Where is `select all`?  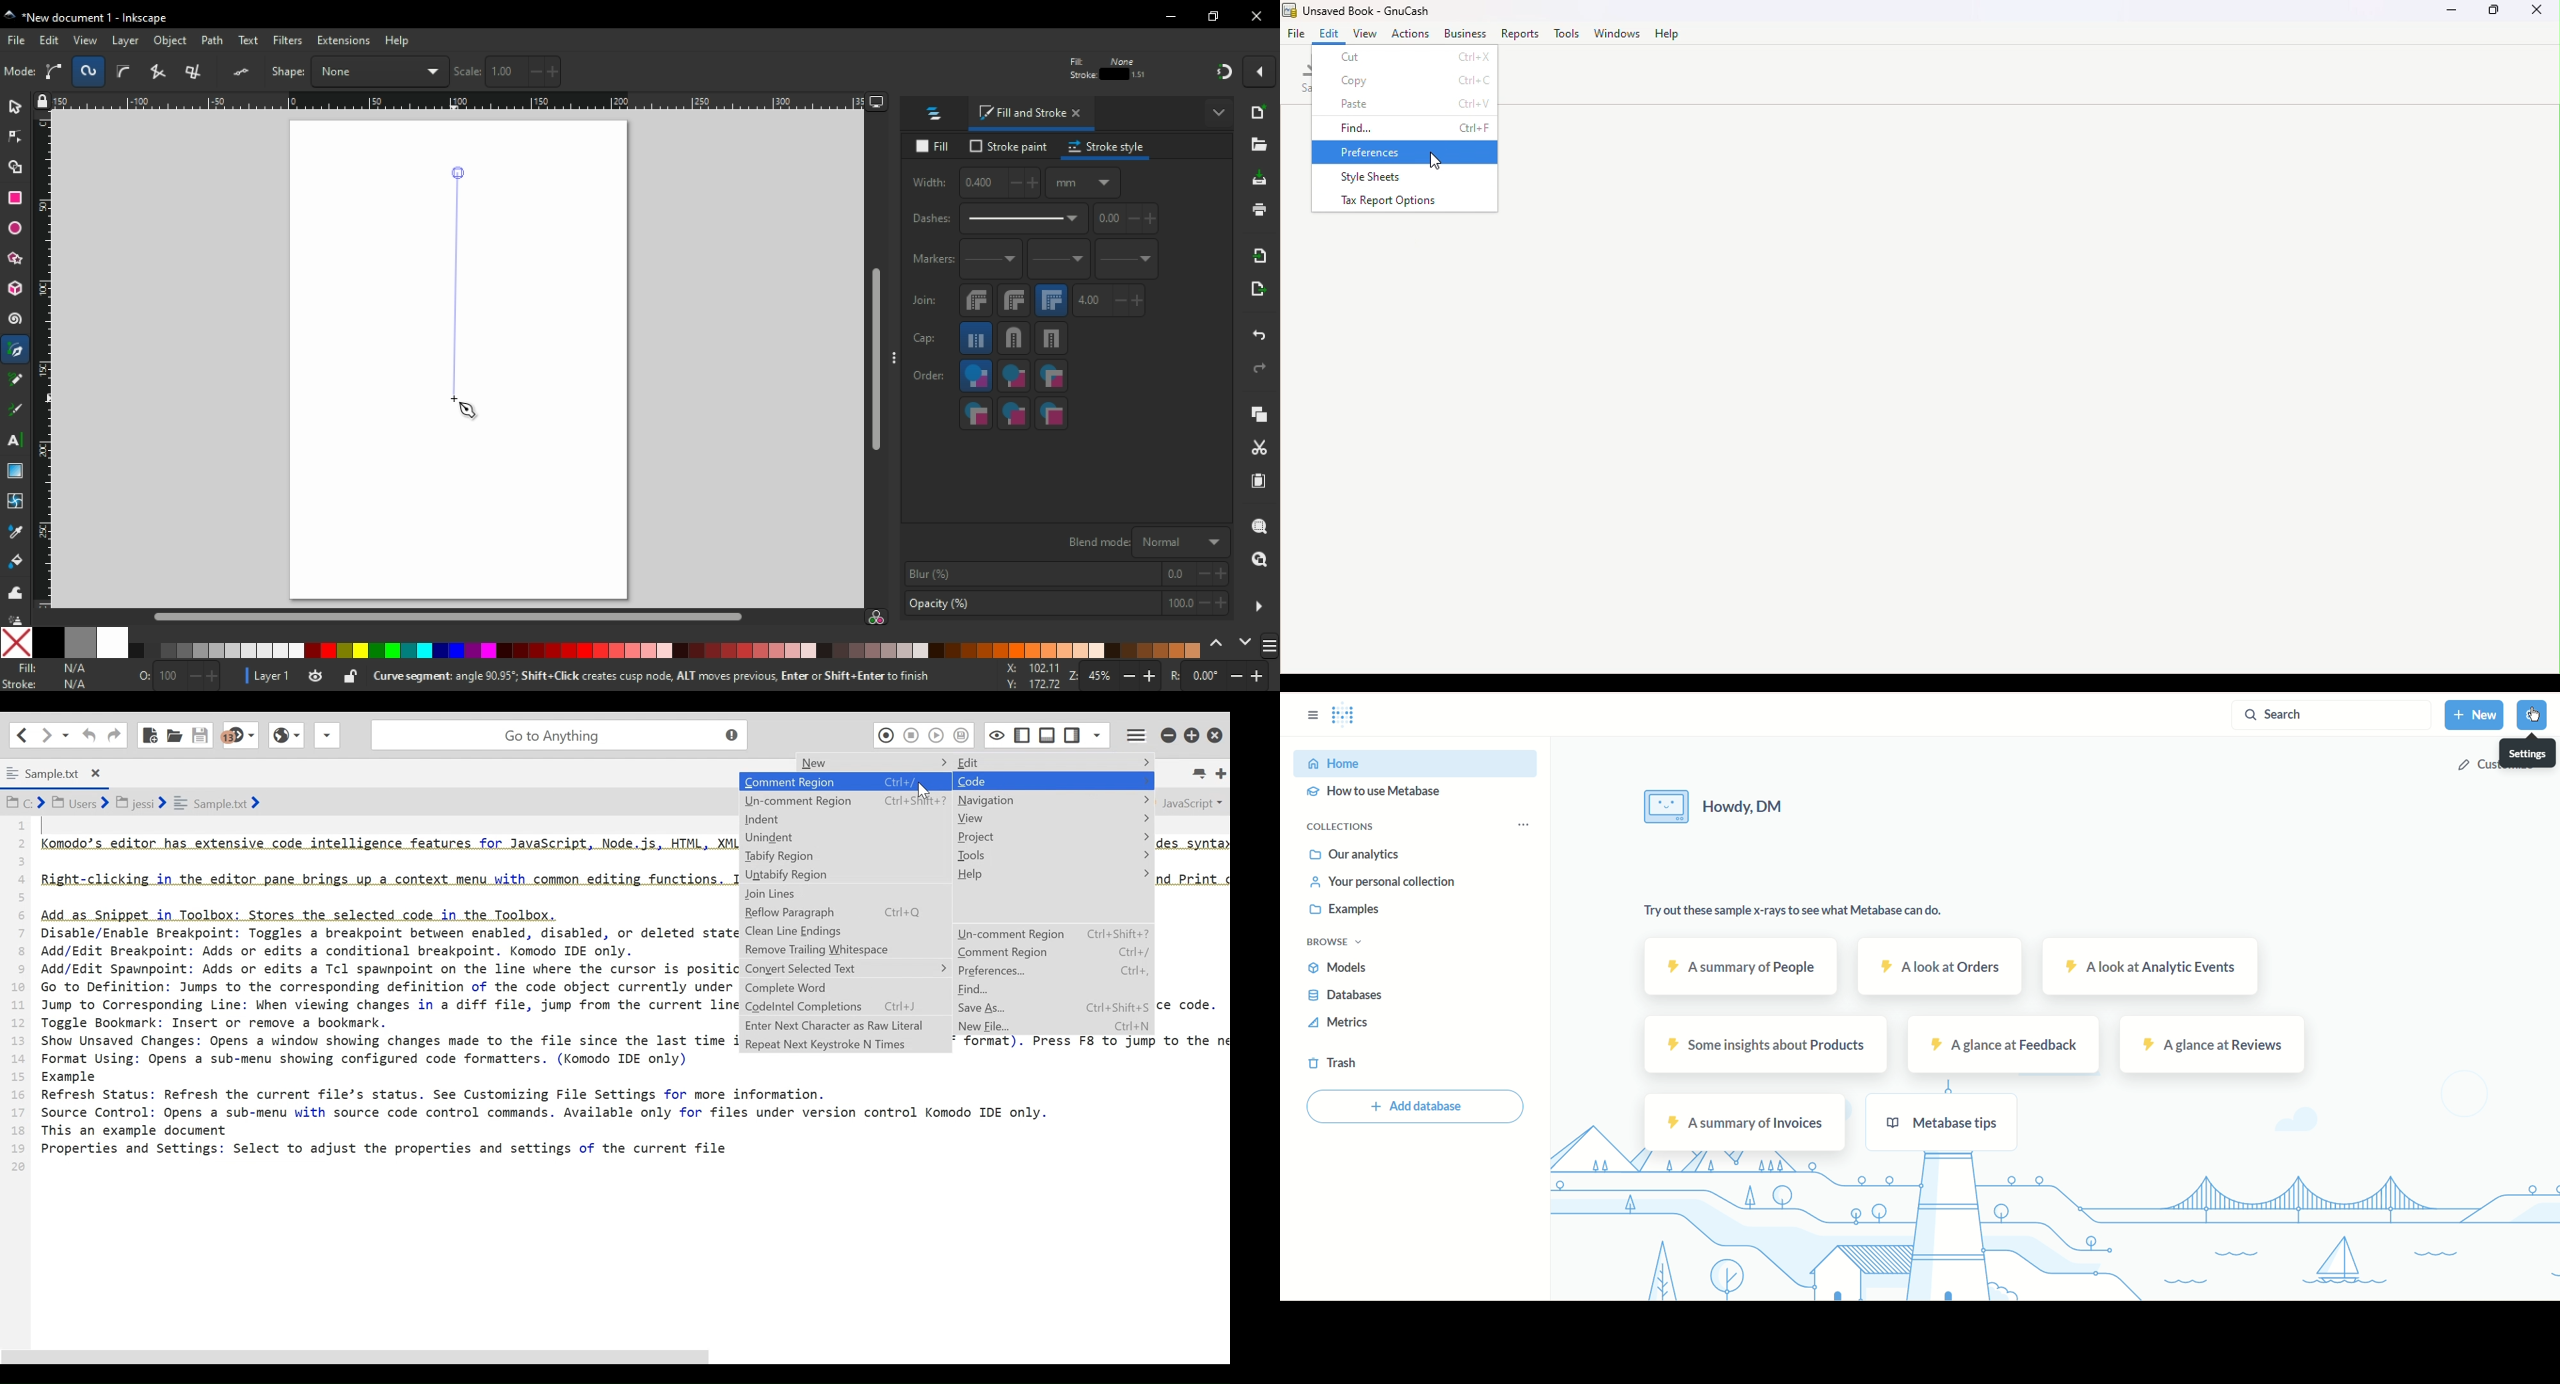
select all is located at coordinates (20, 72).